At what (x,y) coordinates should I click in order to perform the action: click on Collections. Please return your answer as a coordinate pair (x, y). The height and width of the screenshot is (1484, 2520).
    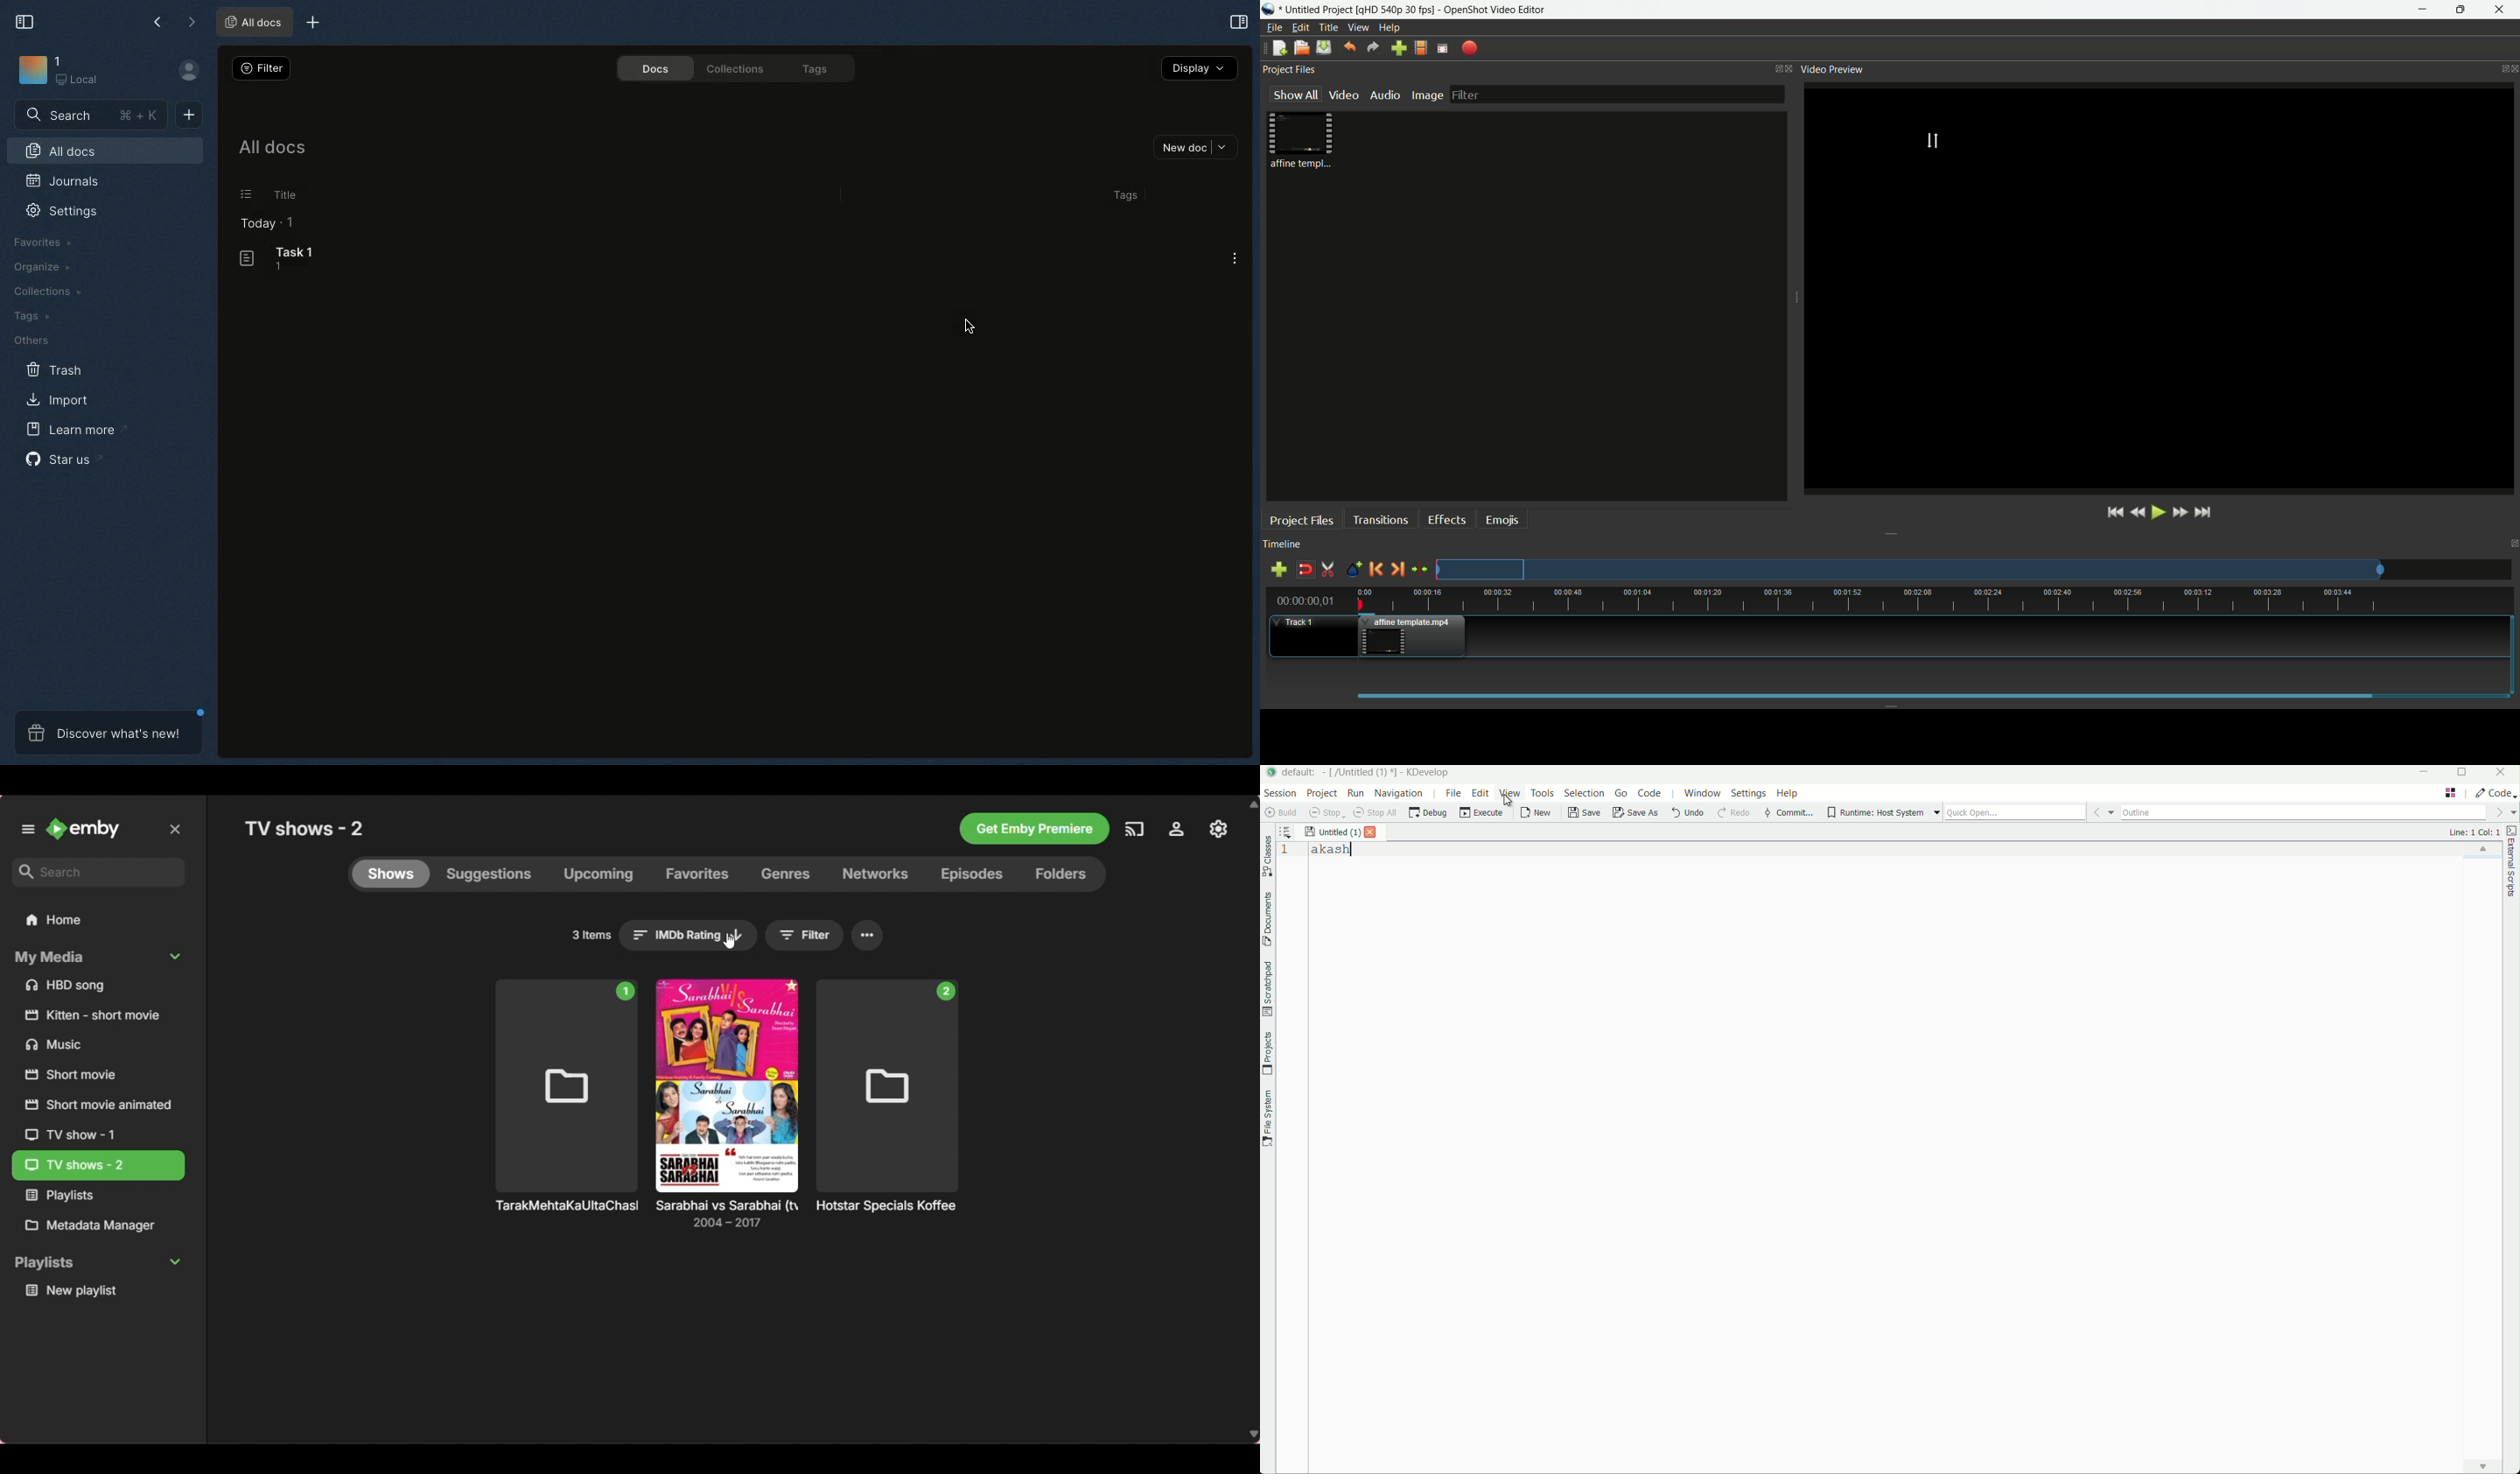
    Looking at the image, I should click on (47, 293).